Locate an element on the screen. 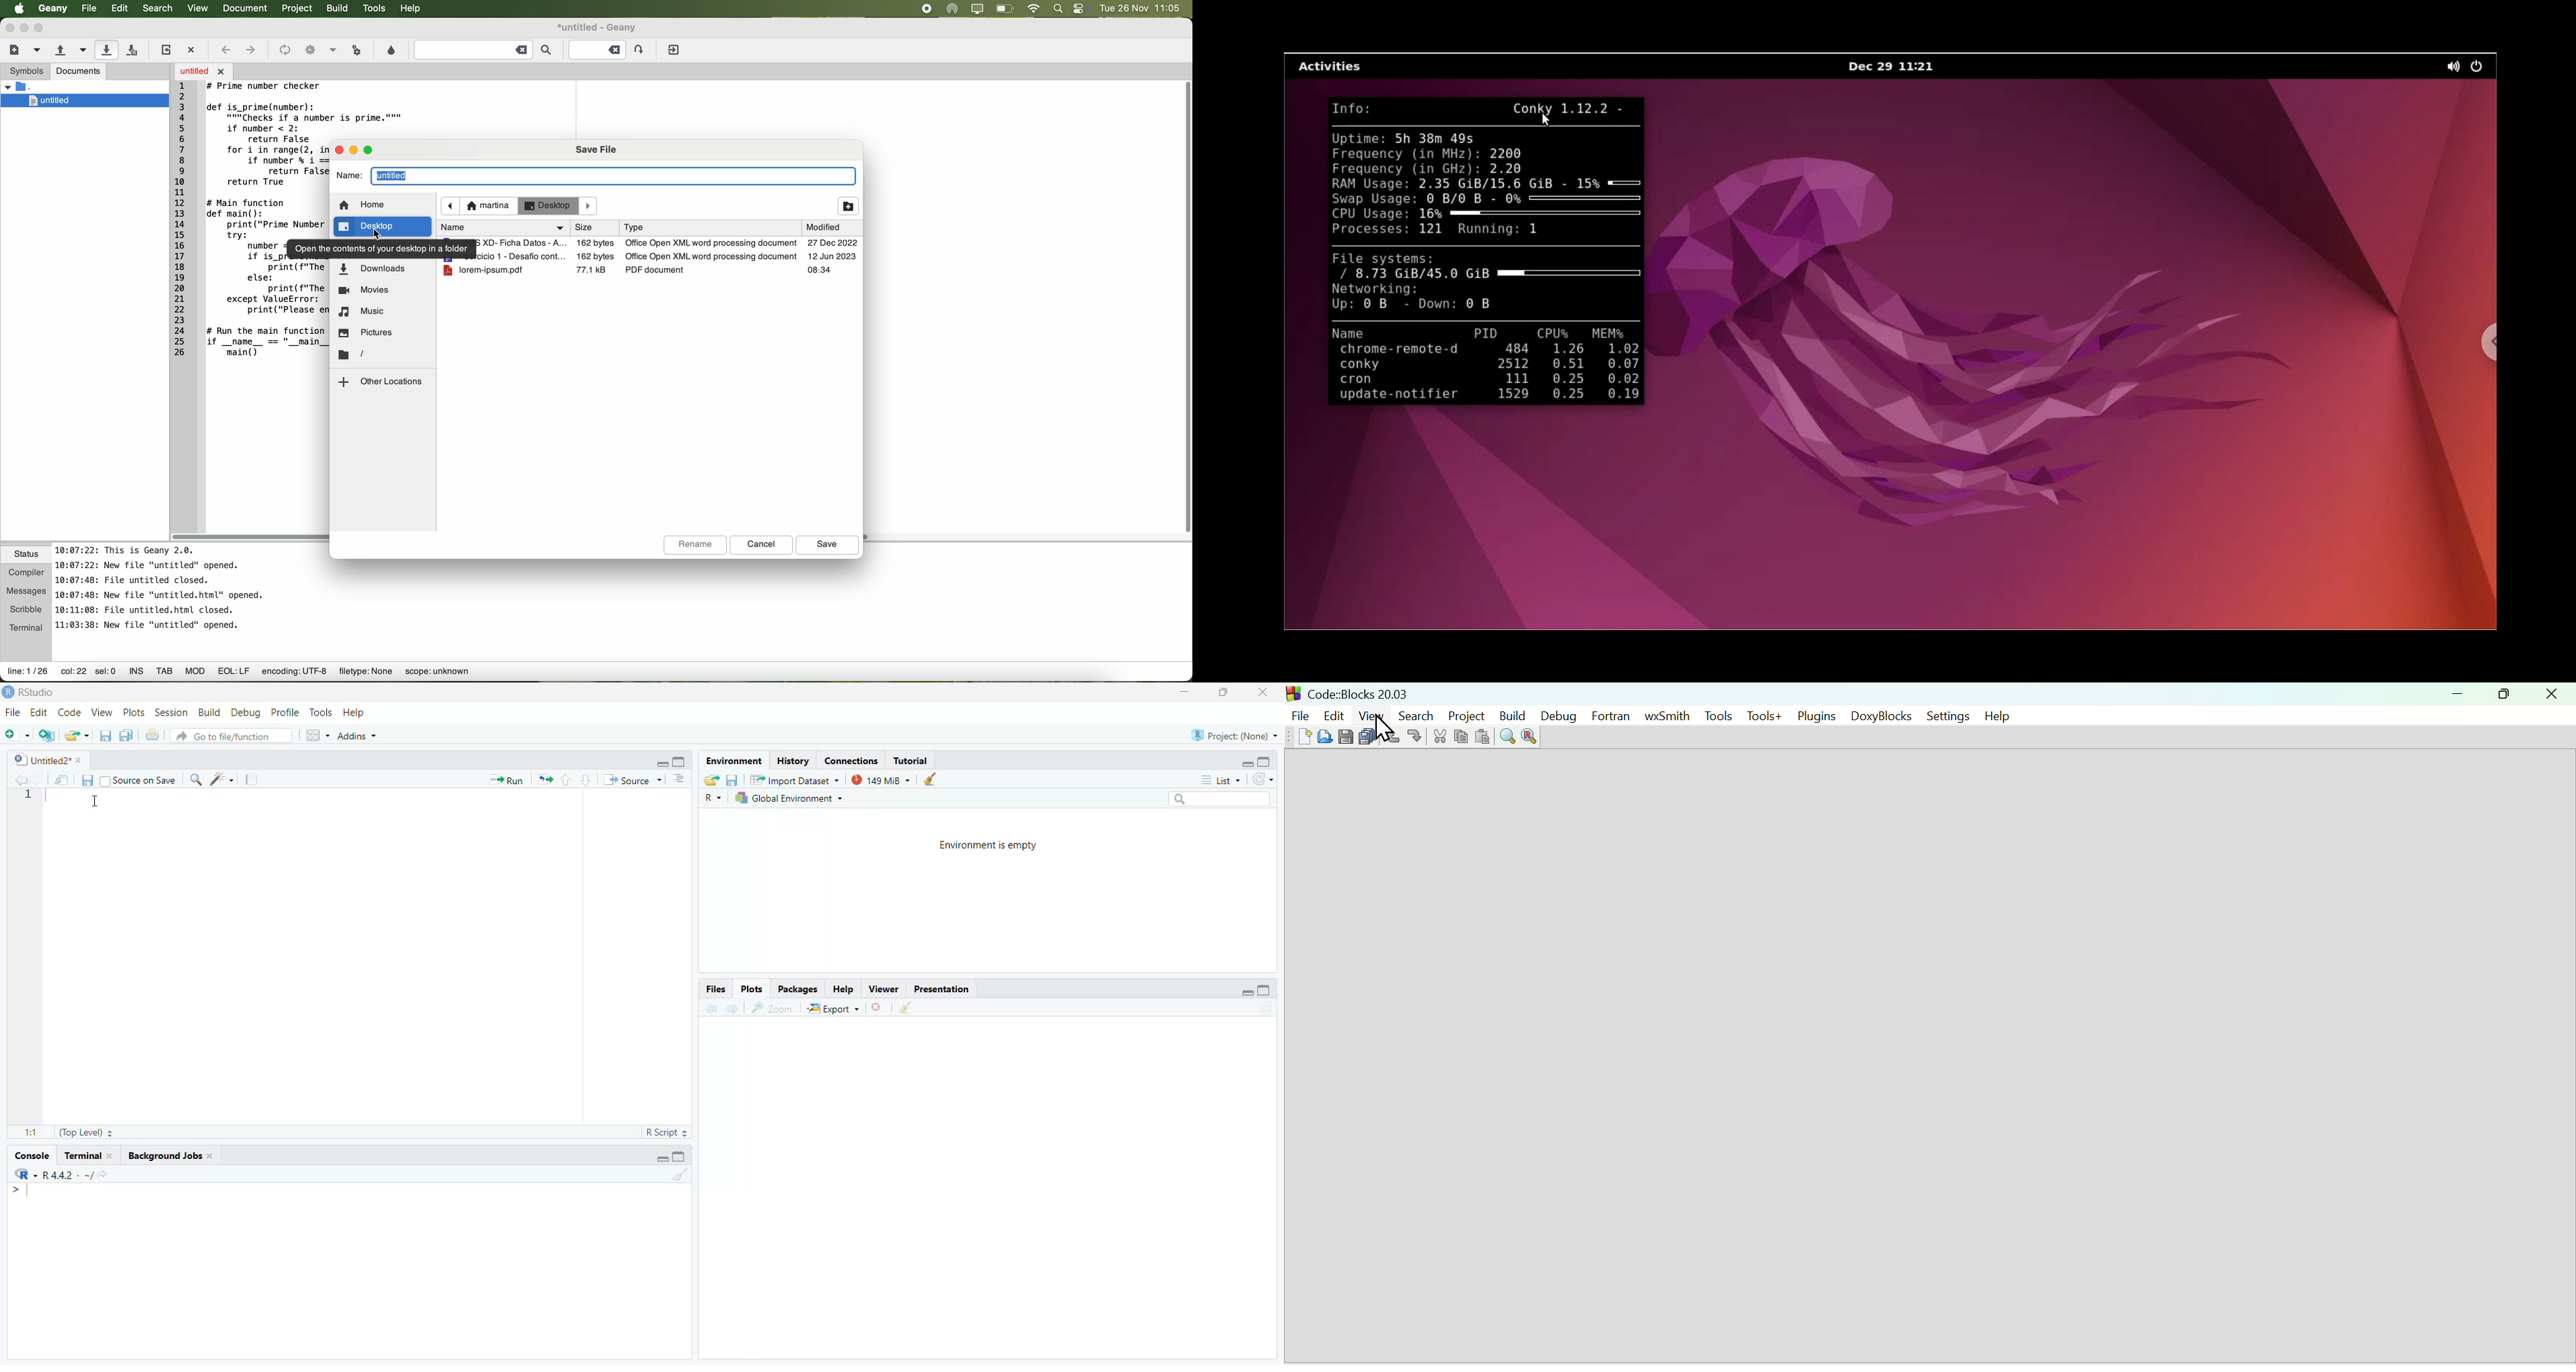 The width and height of the screenshot is (2576, 1372). find the entered text in the current file is located at coordinates (483, 50).